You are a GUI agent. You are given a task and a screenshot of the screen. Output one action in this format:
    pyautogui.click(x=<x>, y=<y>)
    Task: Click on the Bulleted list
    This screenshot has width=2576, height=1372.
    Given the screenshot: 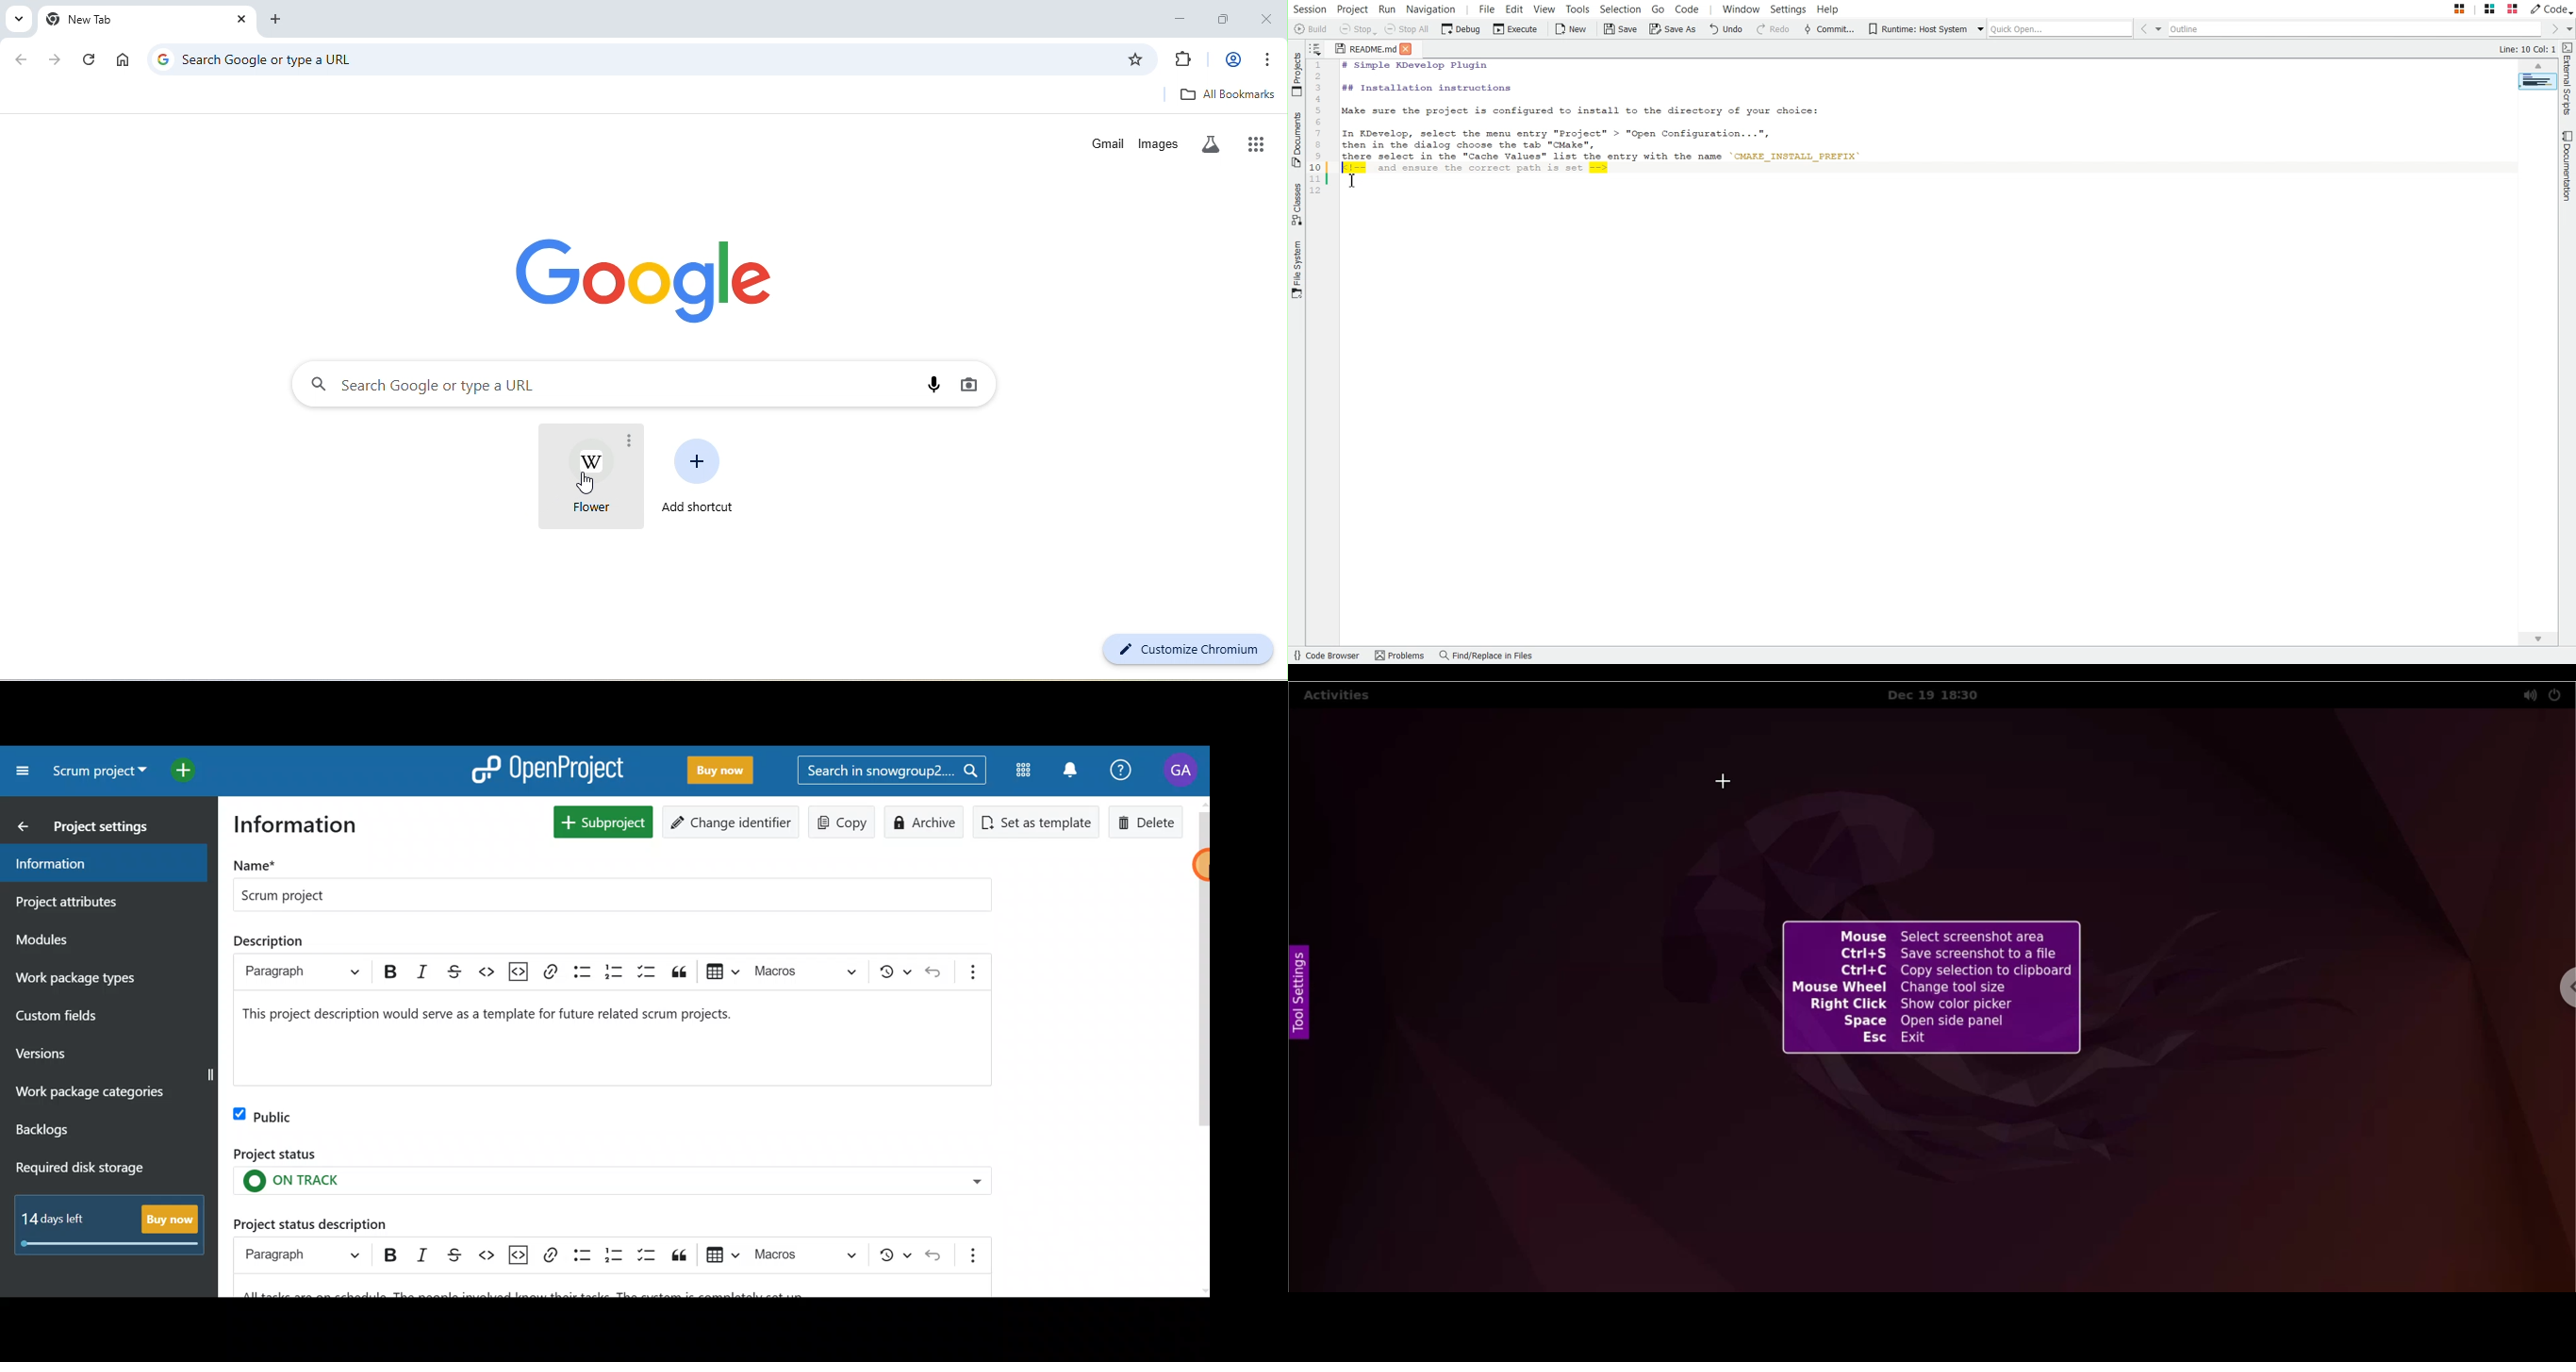 What is the action you would take?
    pyautogui.click(x=582, y=1254)
    